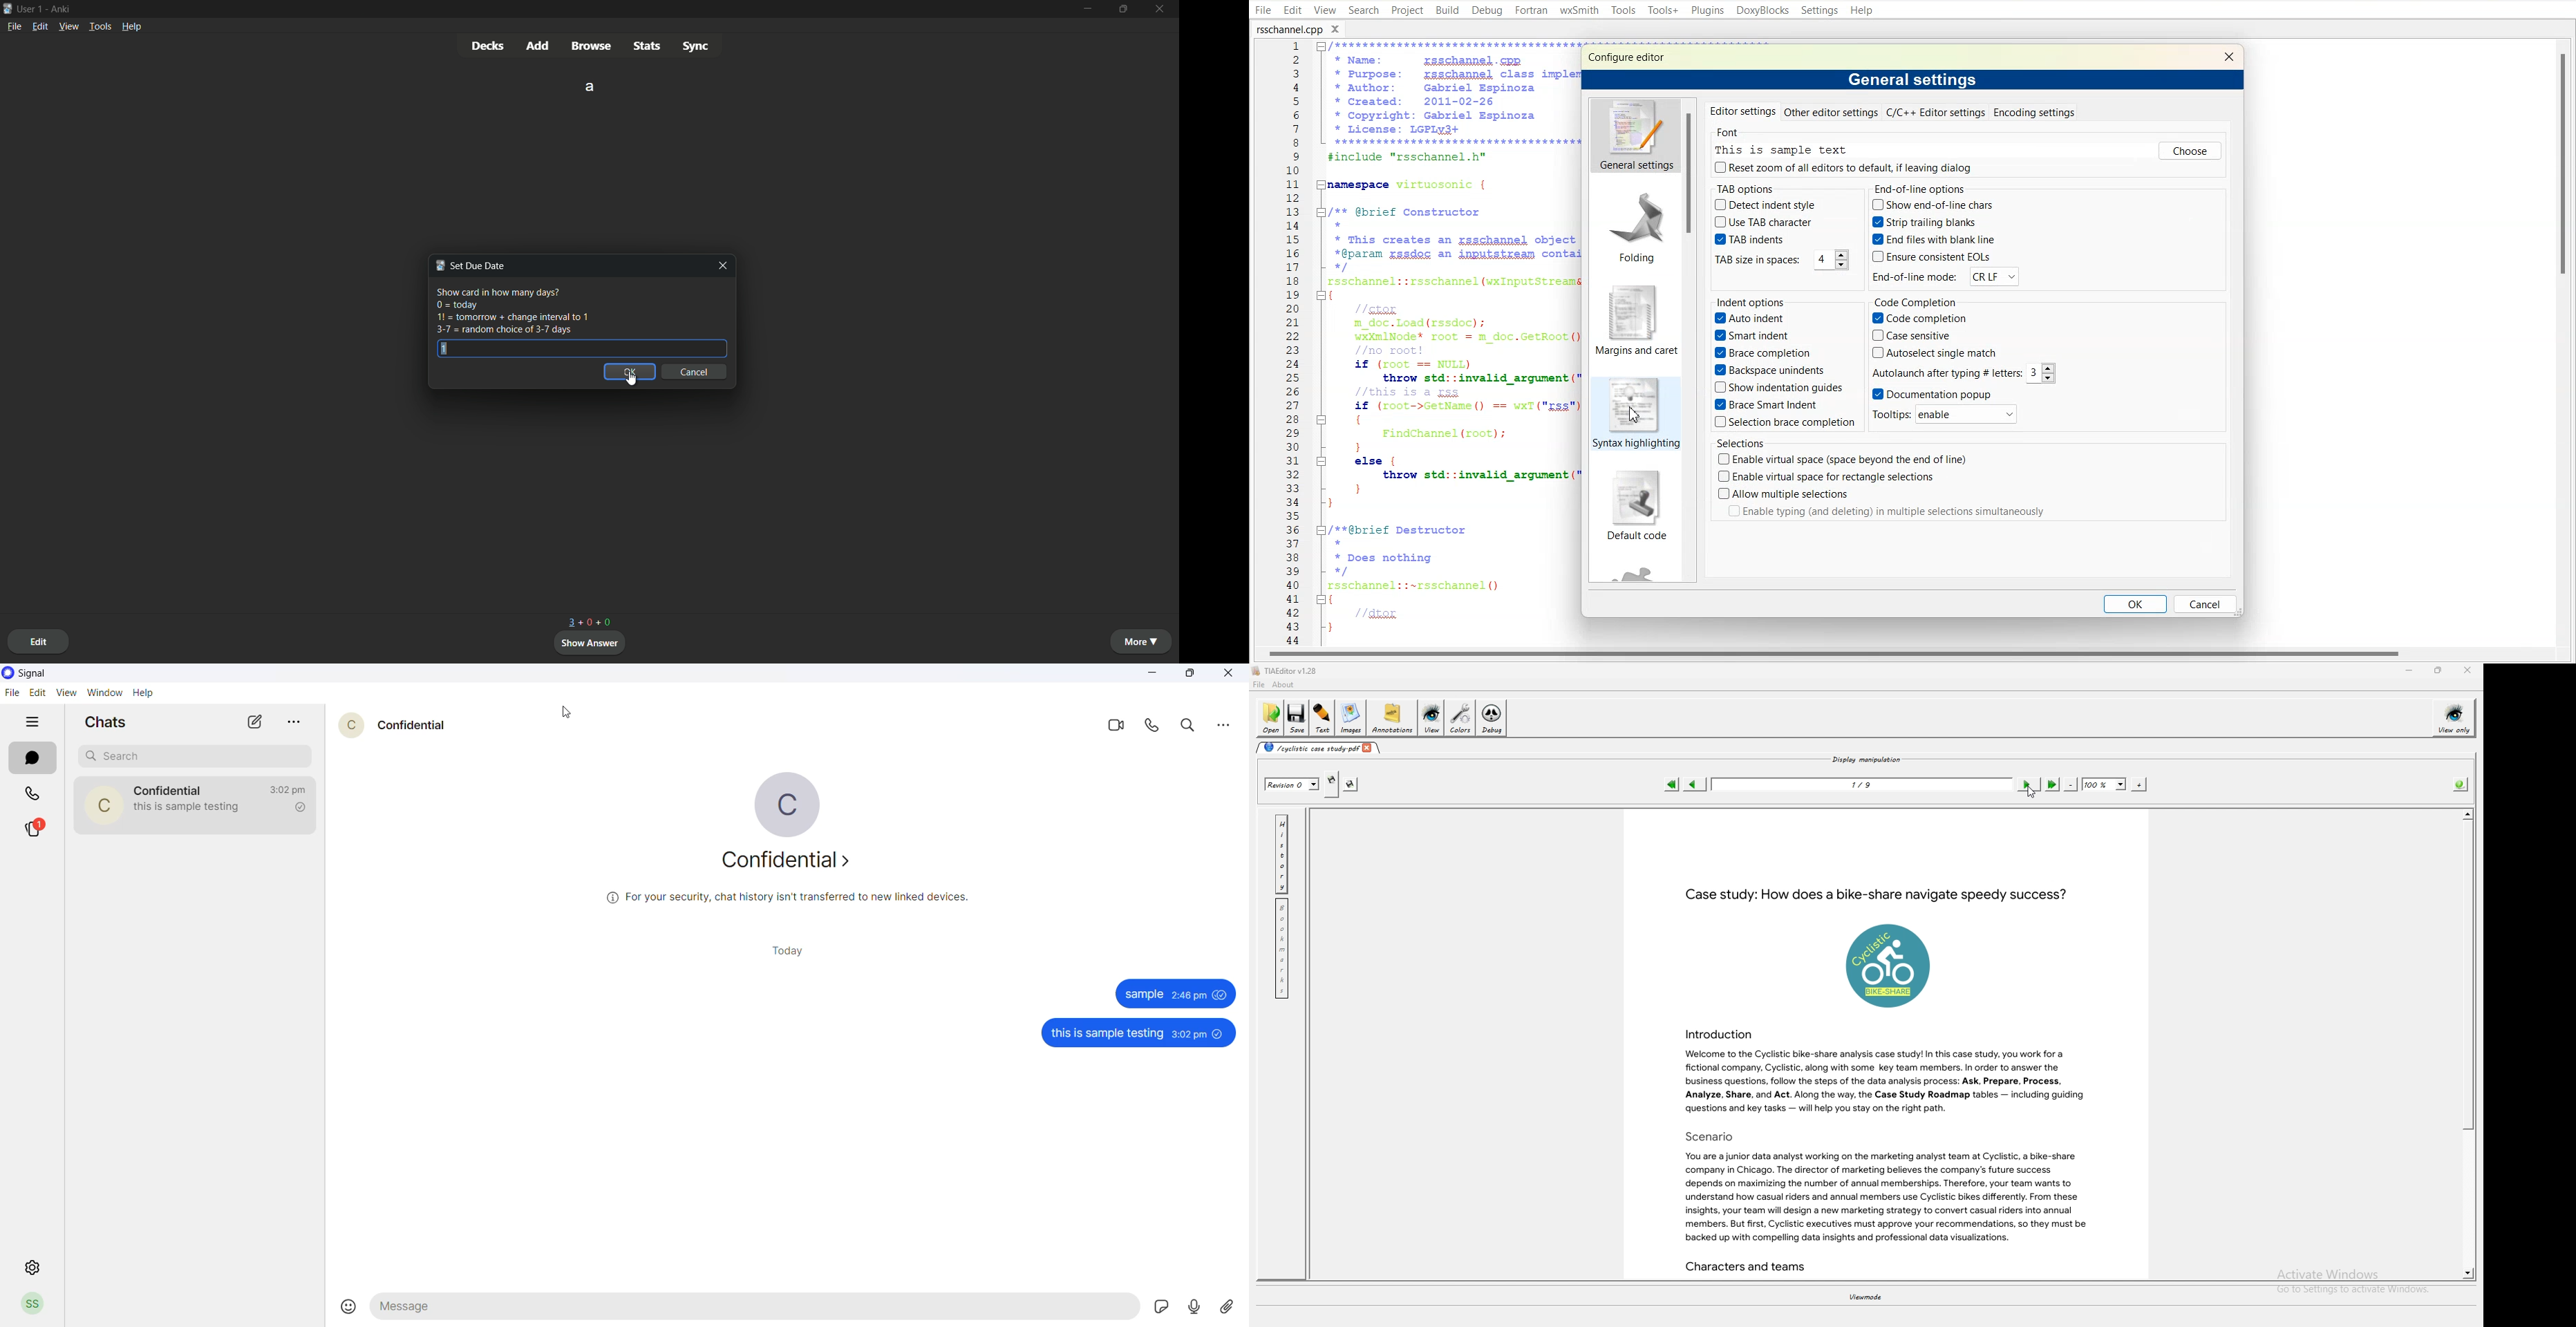 The image size is (2576, 1344). What do you see at coordinates (1862, 10) in the screenshot?
I see `Help` at bounding box center [1862, 10].